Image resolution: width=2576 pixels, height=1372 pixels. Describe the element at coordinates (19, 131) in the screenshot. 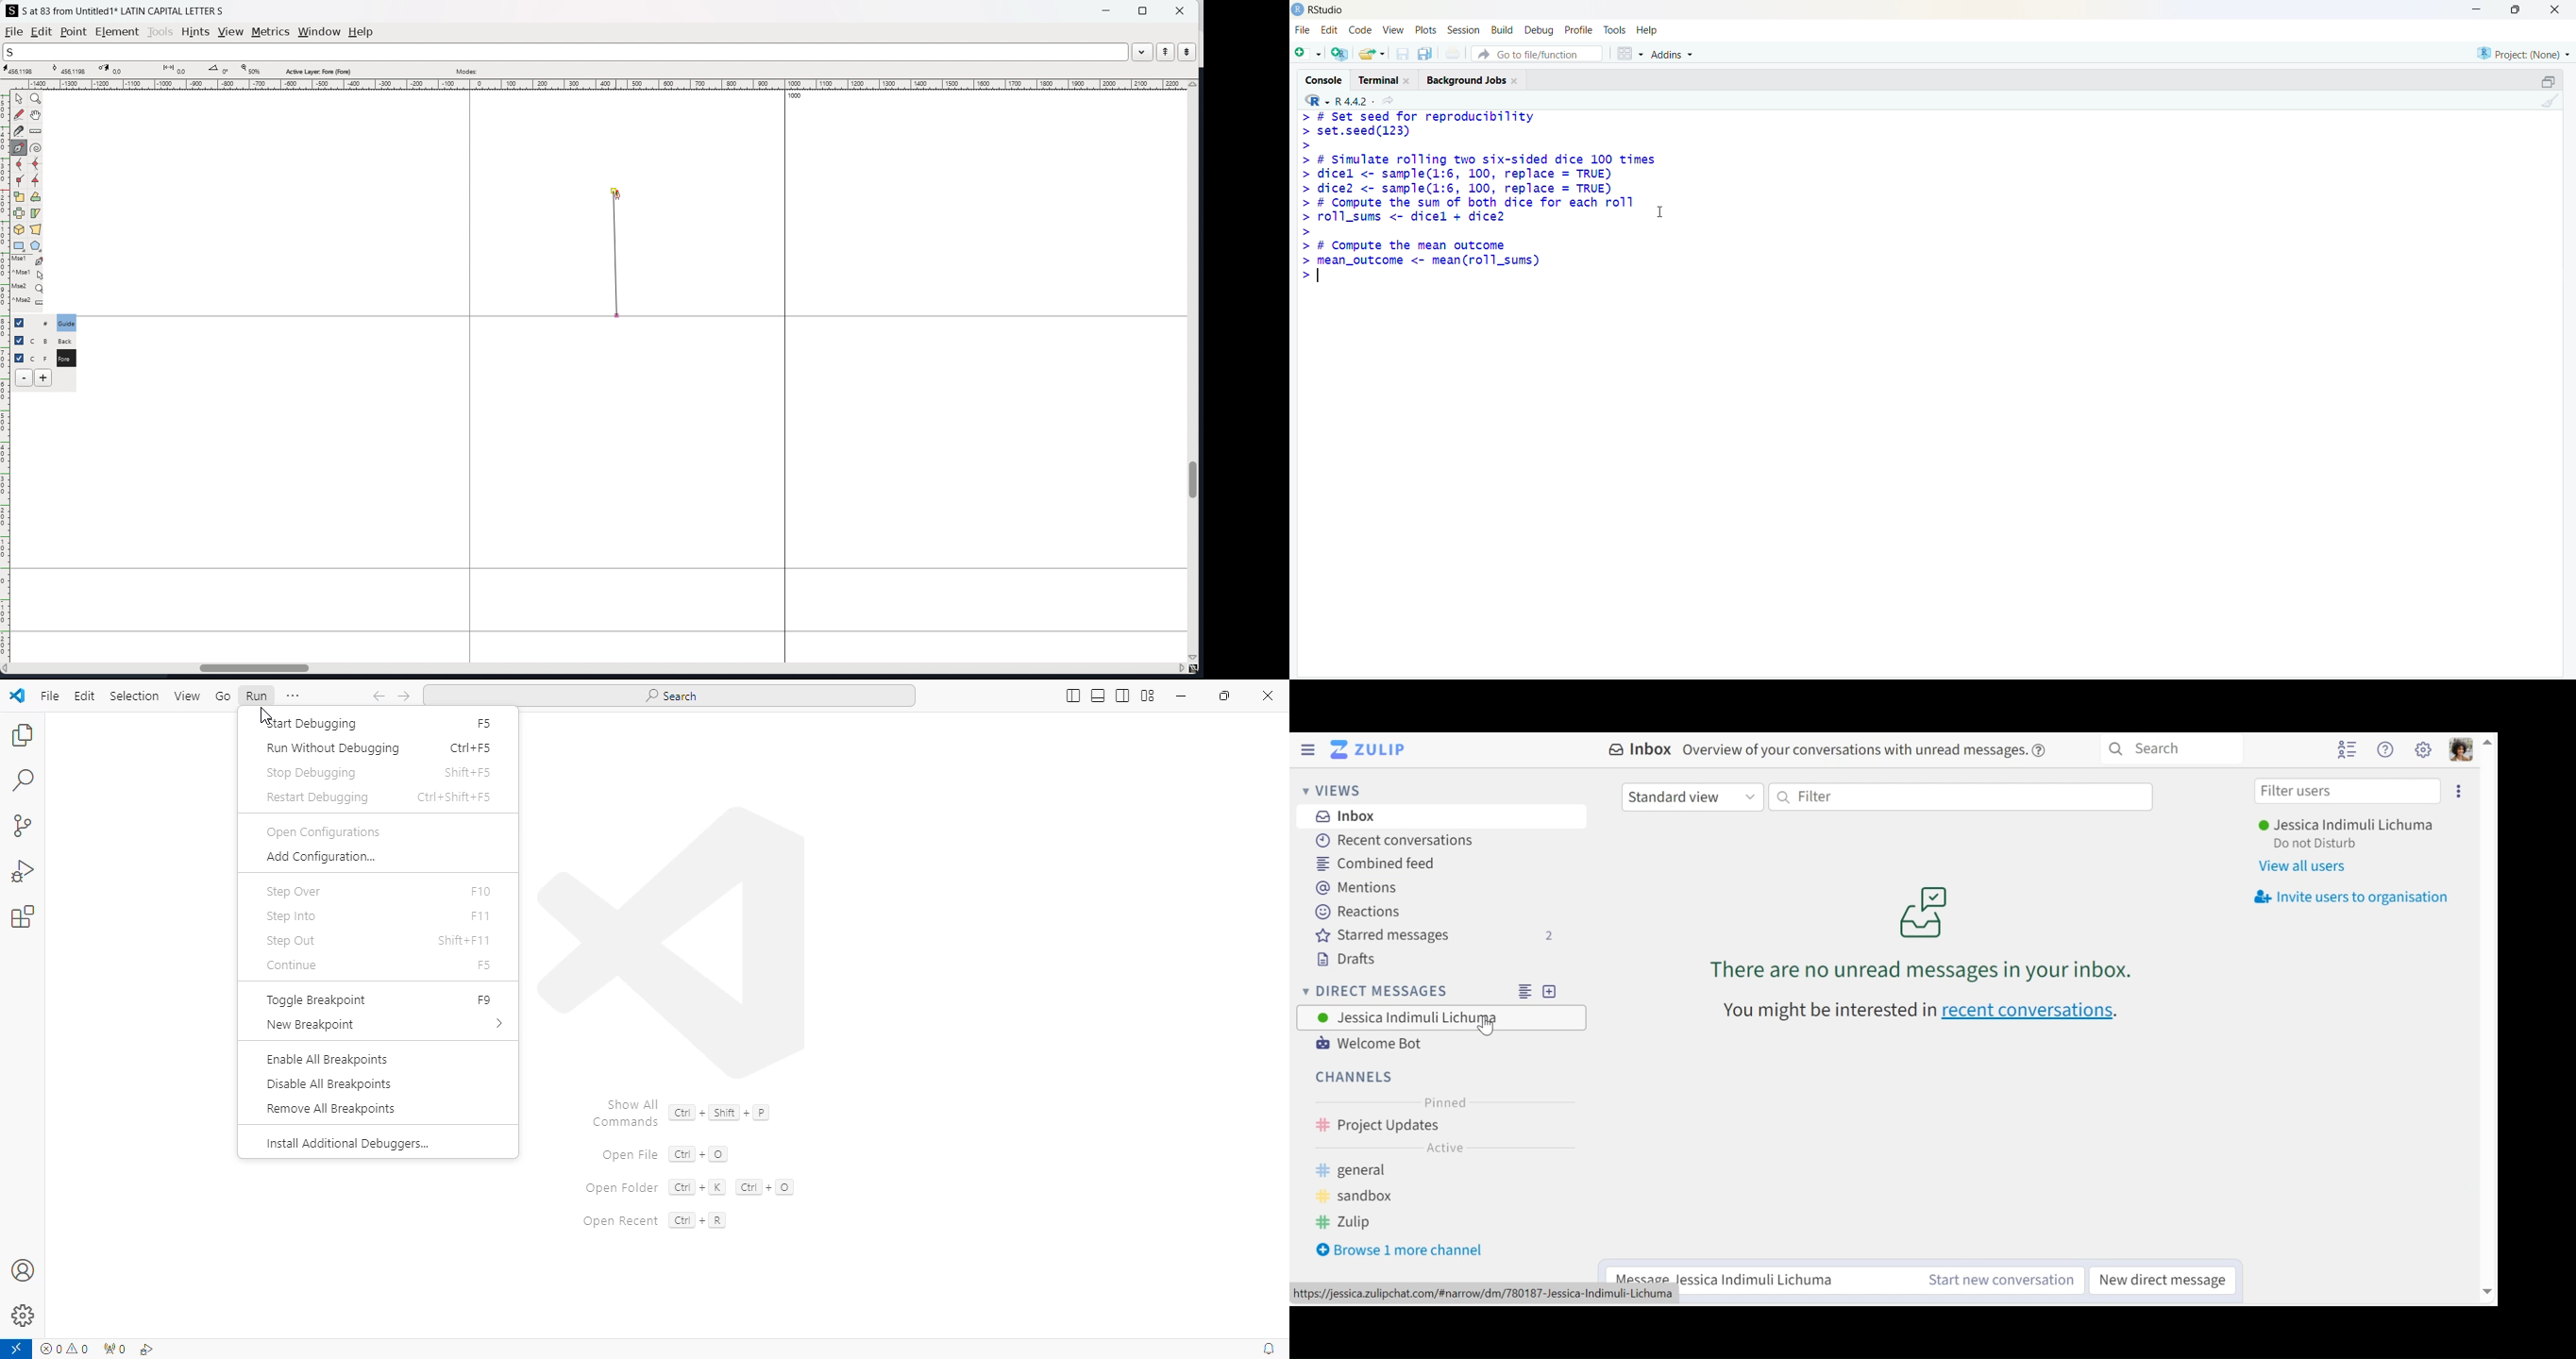

I see `cut splines in two` at that location.